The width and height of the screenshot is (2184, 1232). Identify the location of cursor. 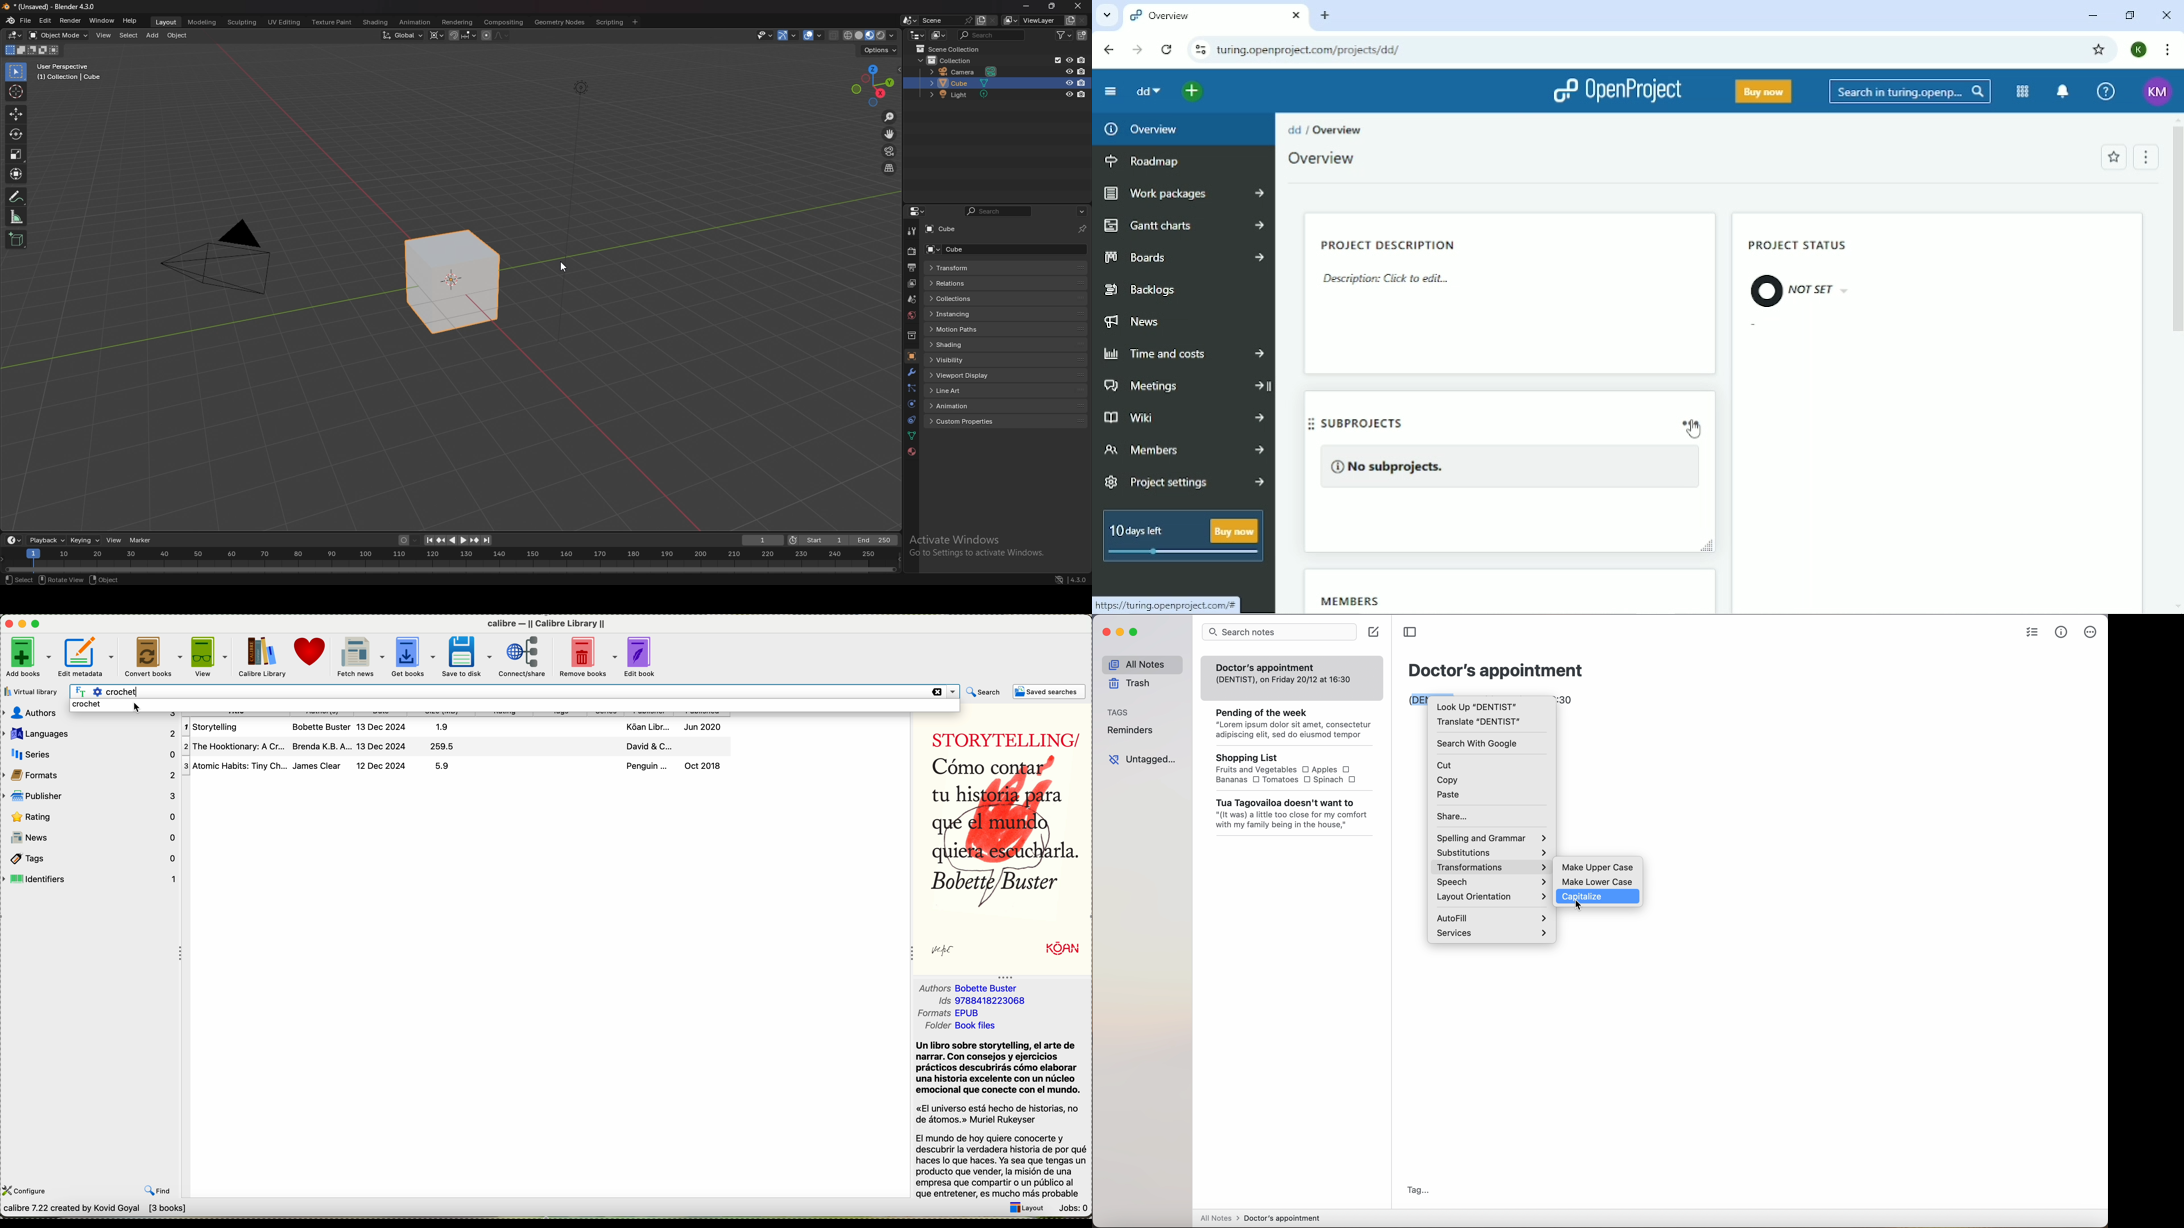
(15, 92).